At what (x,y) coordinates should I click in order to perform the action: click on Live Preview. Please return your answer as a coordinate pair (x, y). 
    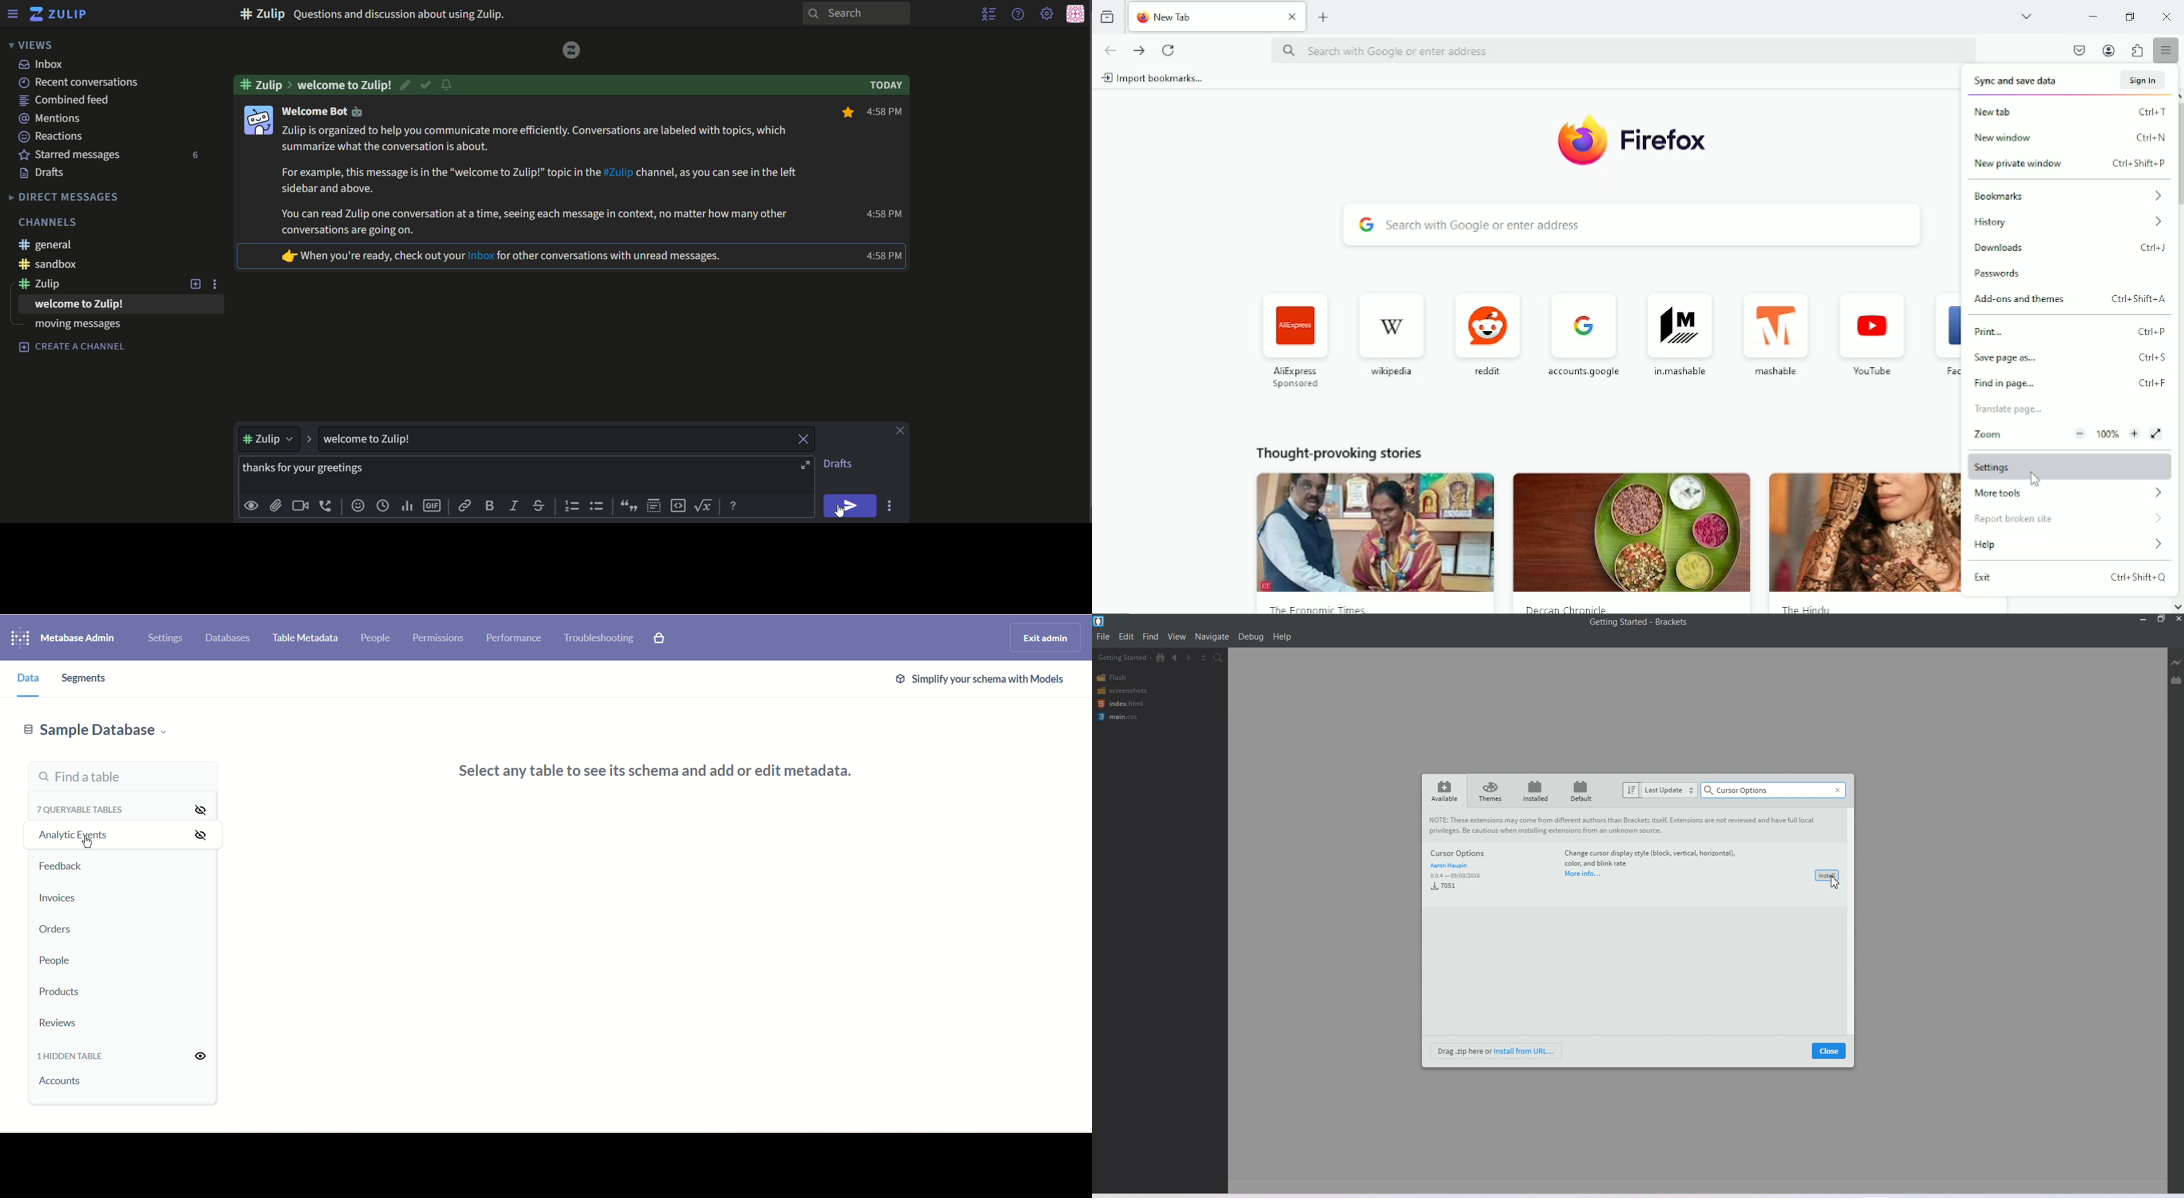
    Looking at the image, I should click on (2176, 662).